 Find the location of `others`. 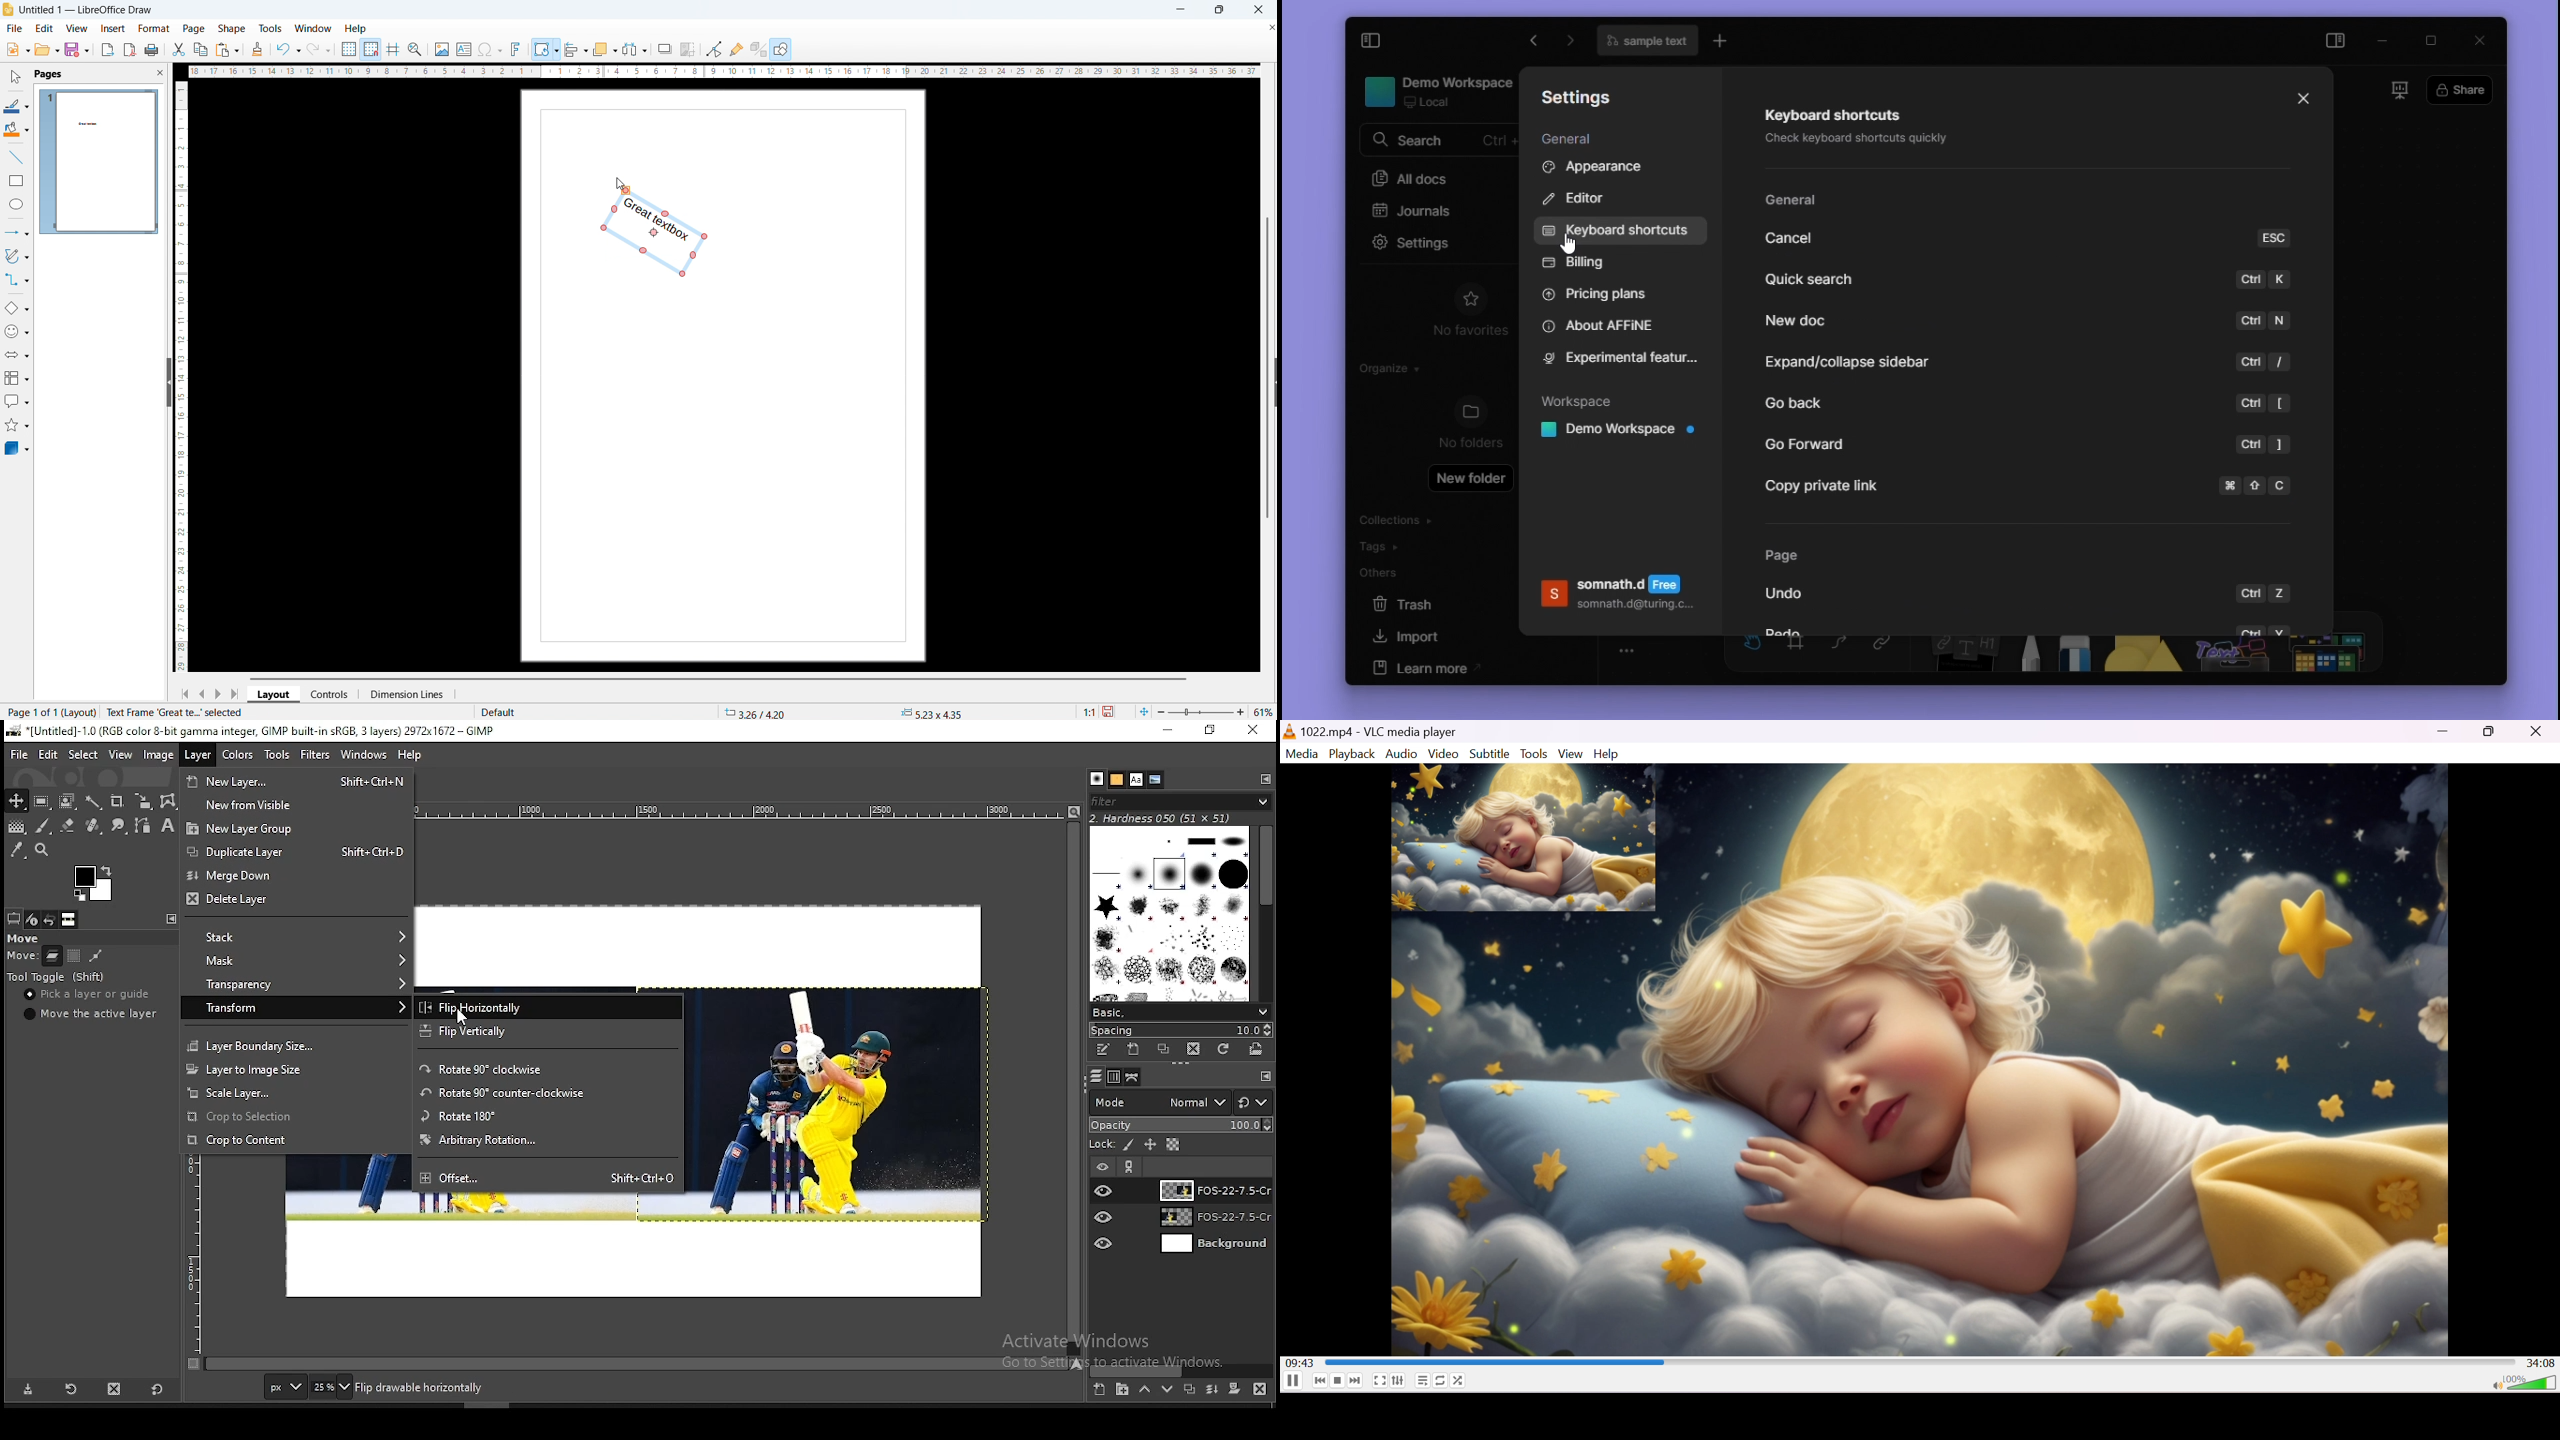

others is located at coordinates (1399, 573).